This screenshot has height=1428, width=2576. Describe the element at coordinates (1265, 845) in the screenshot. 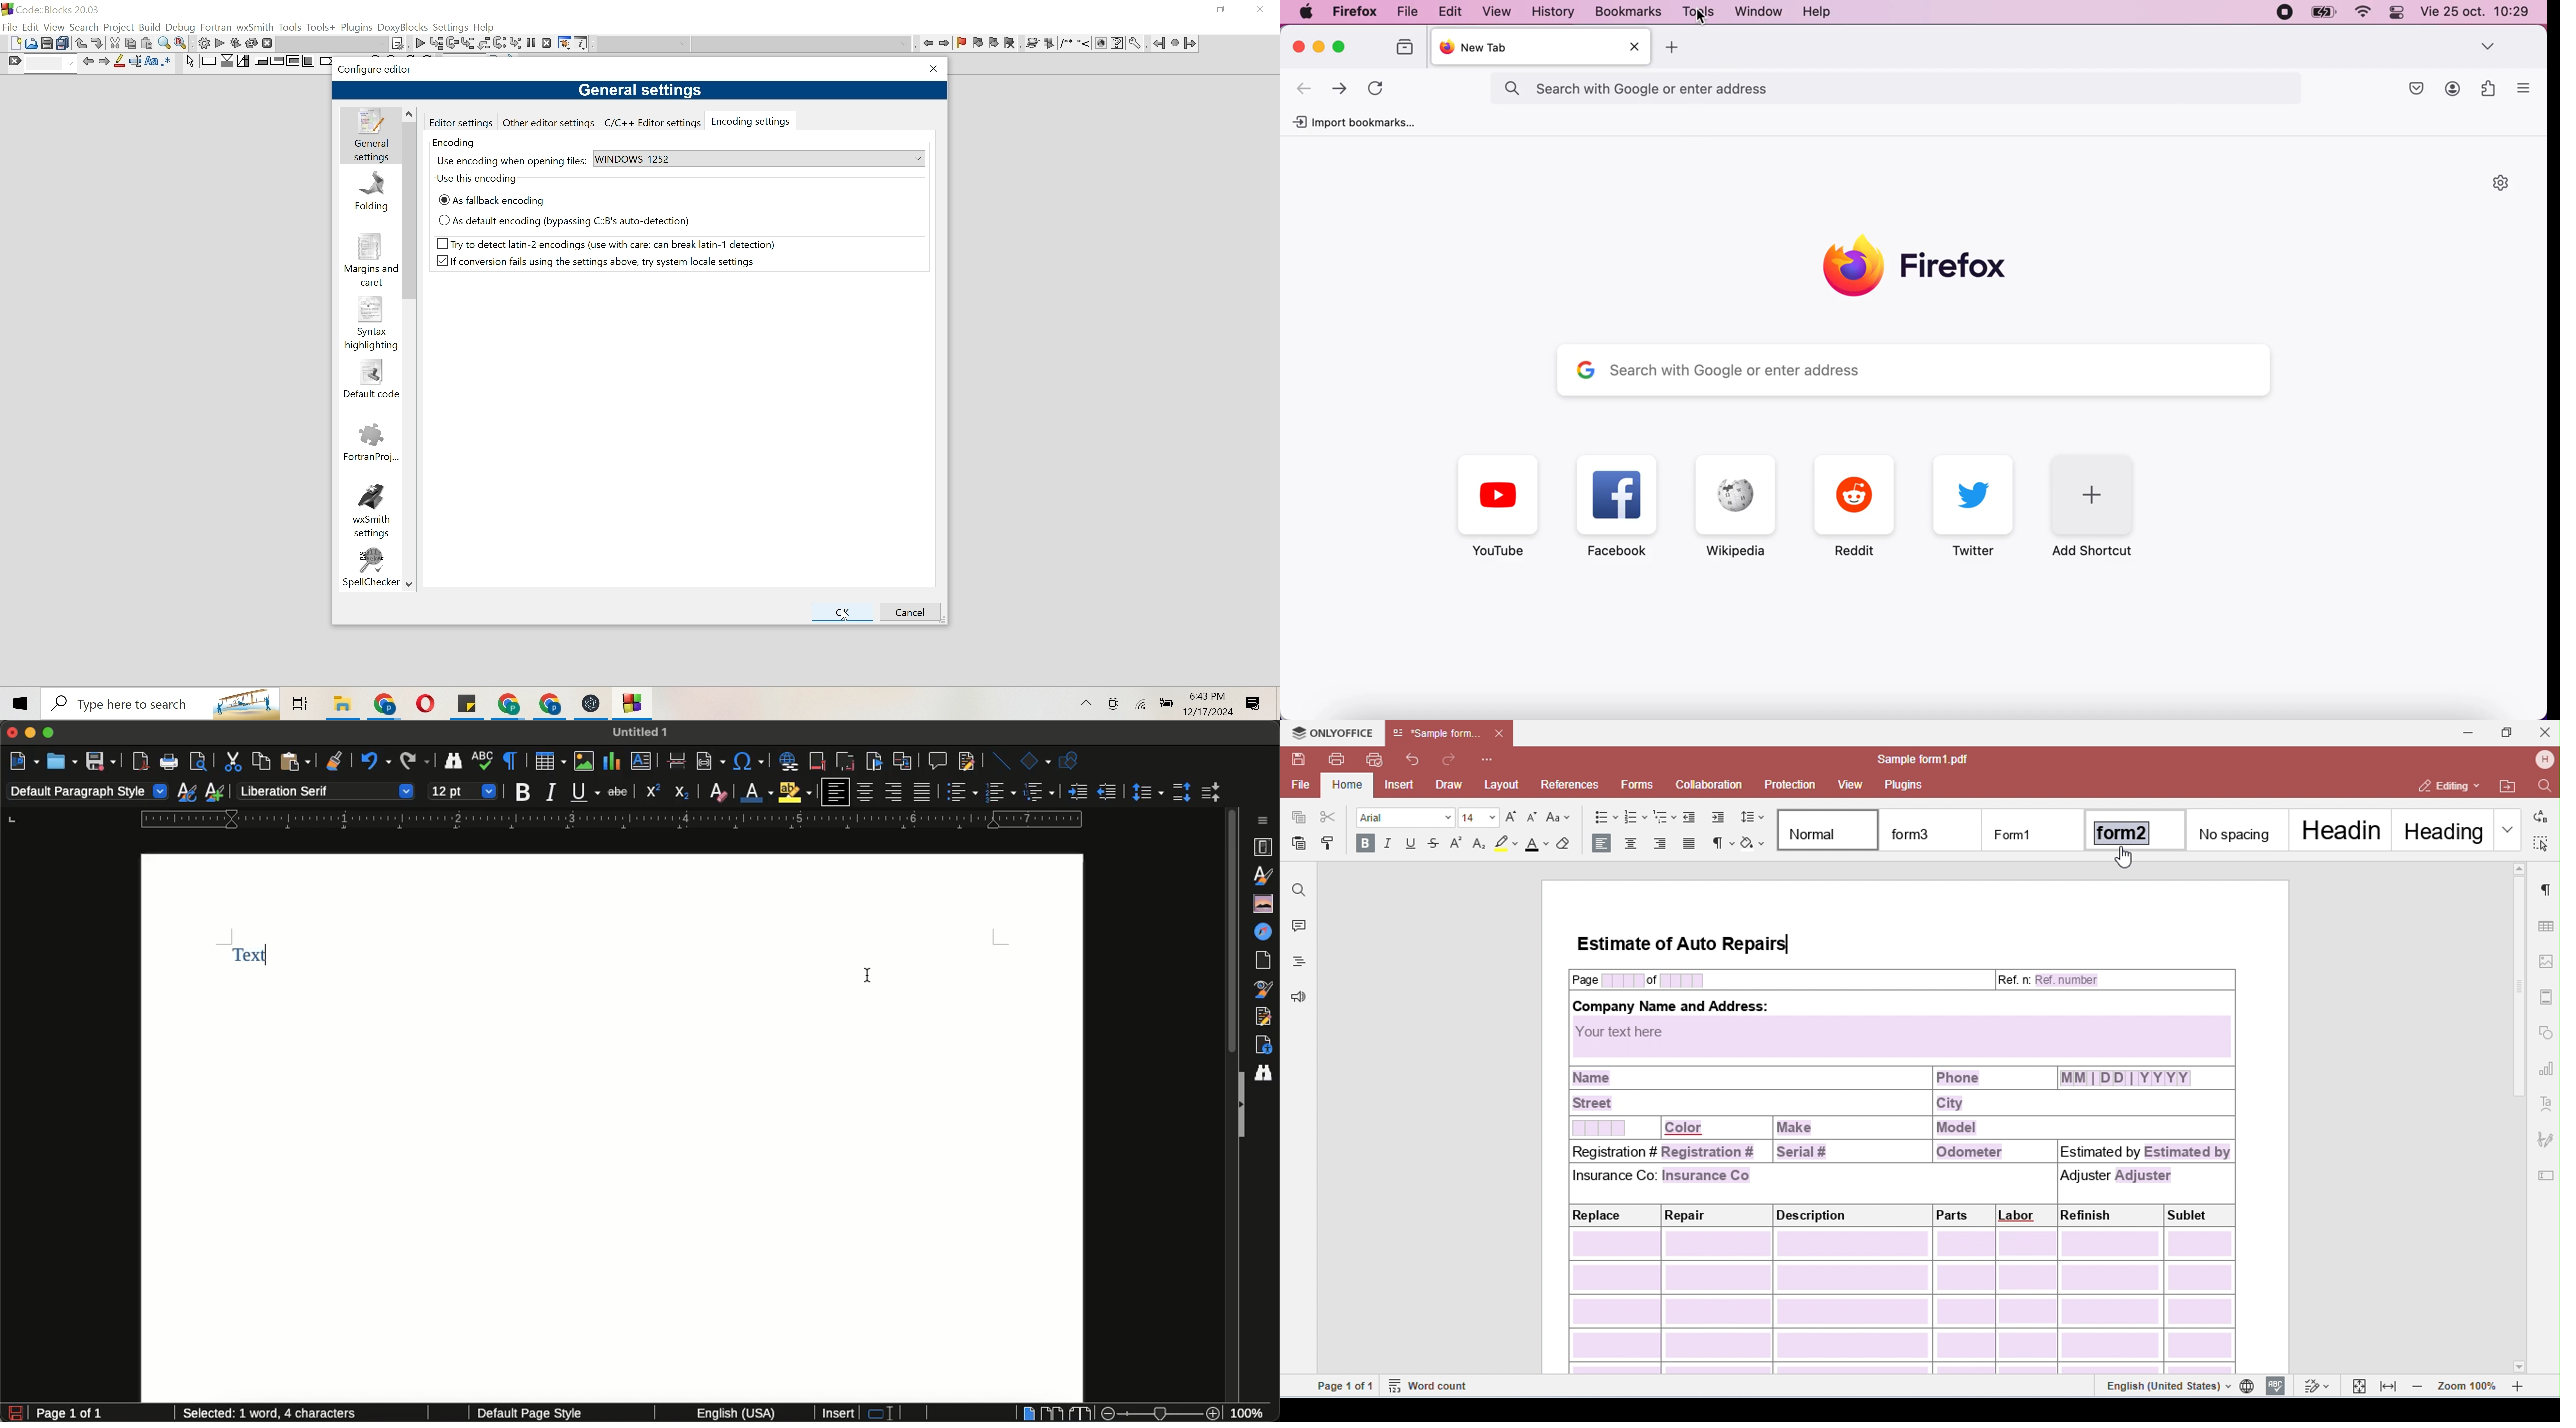

I see `Properties` at that location.